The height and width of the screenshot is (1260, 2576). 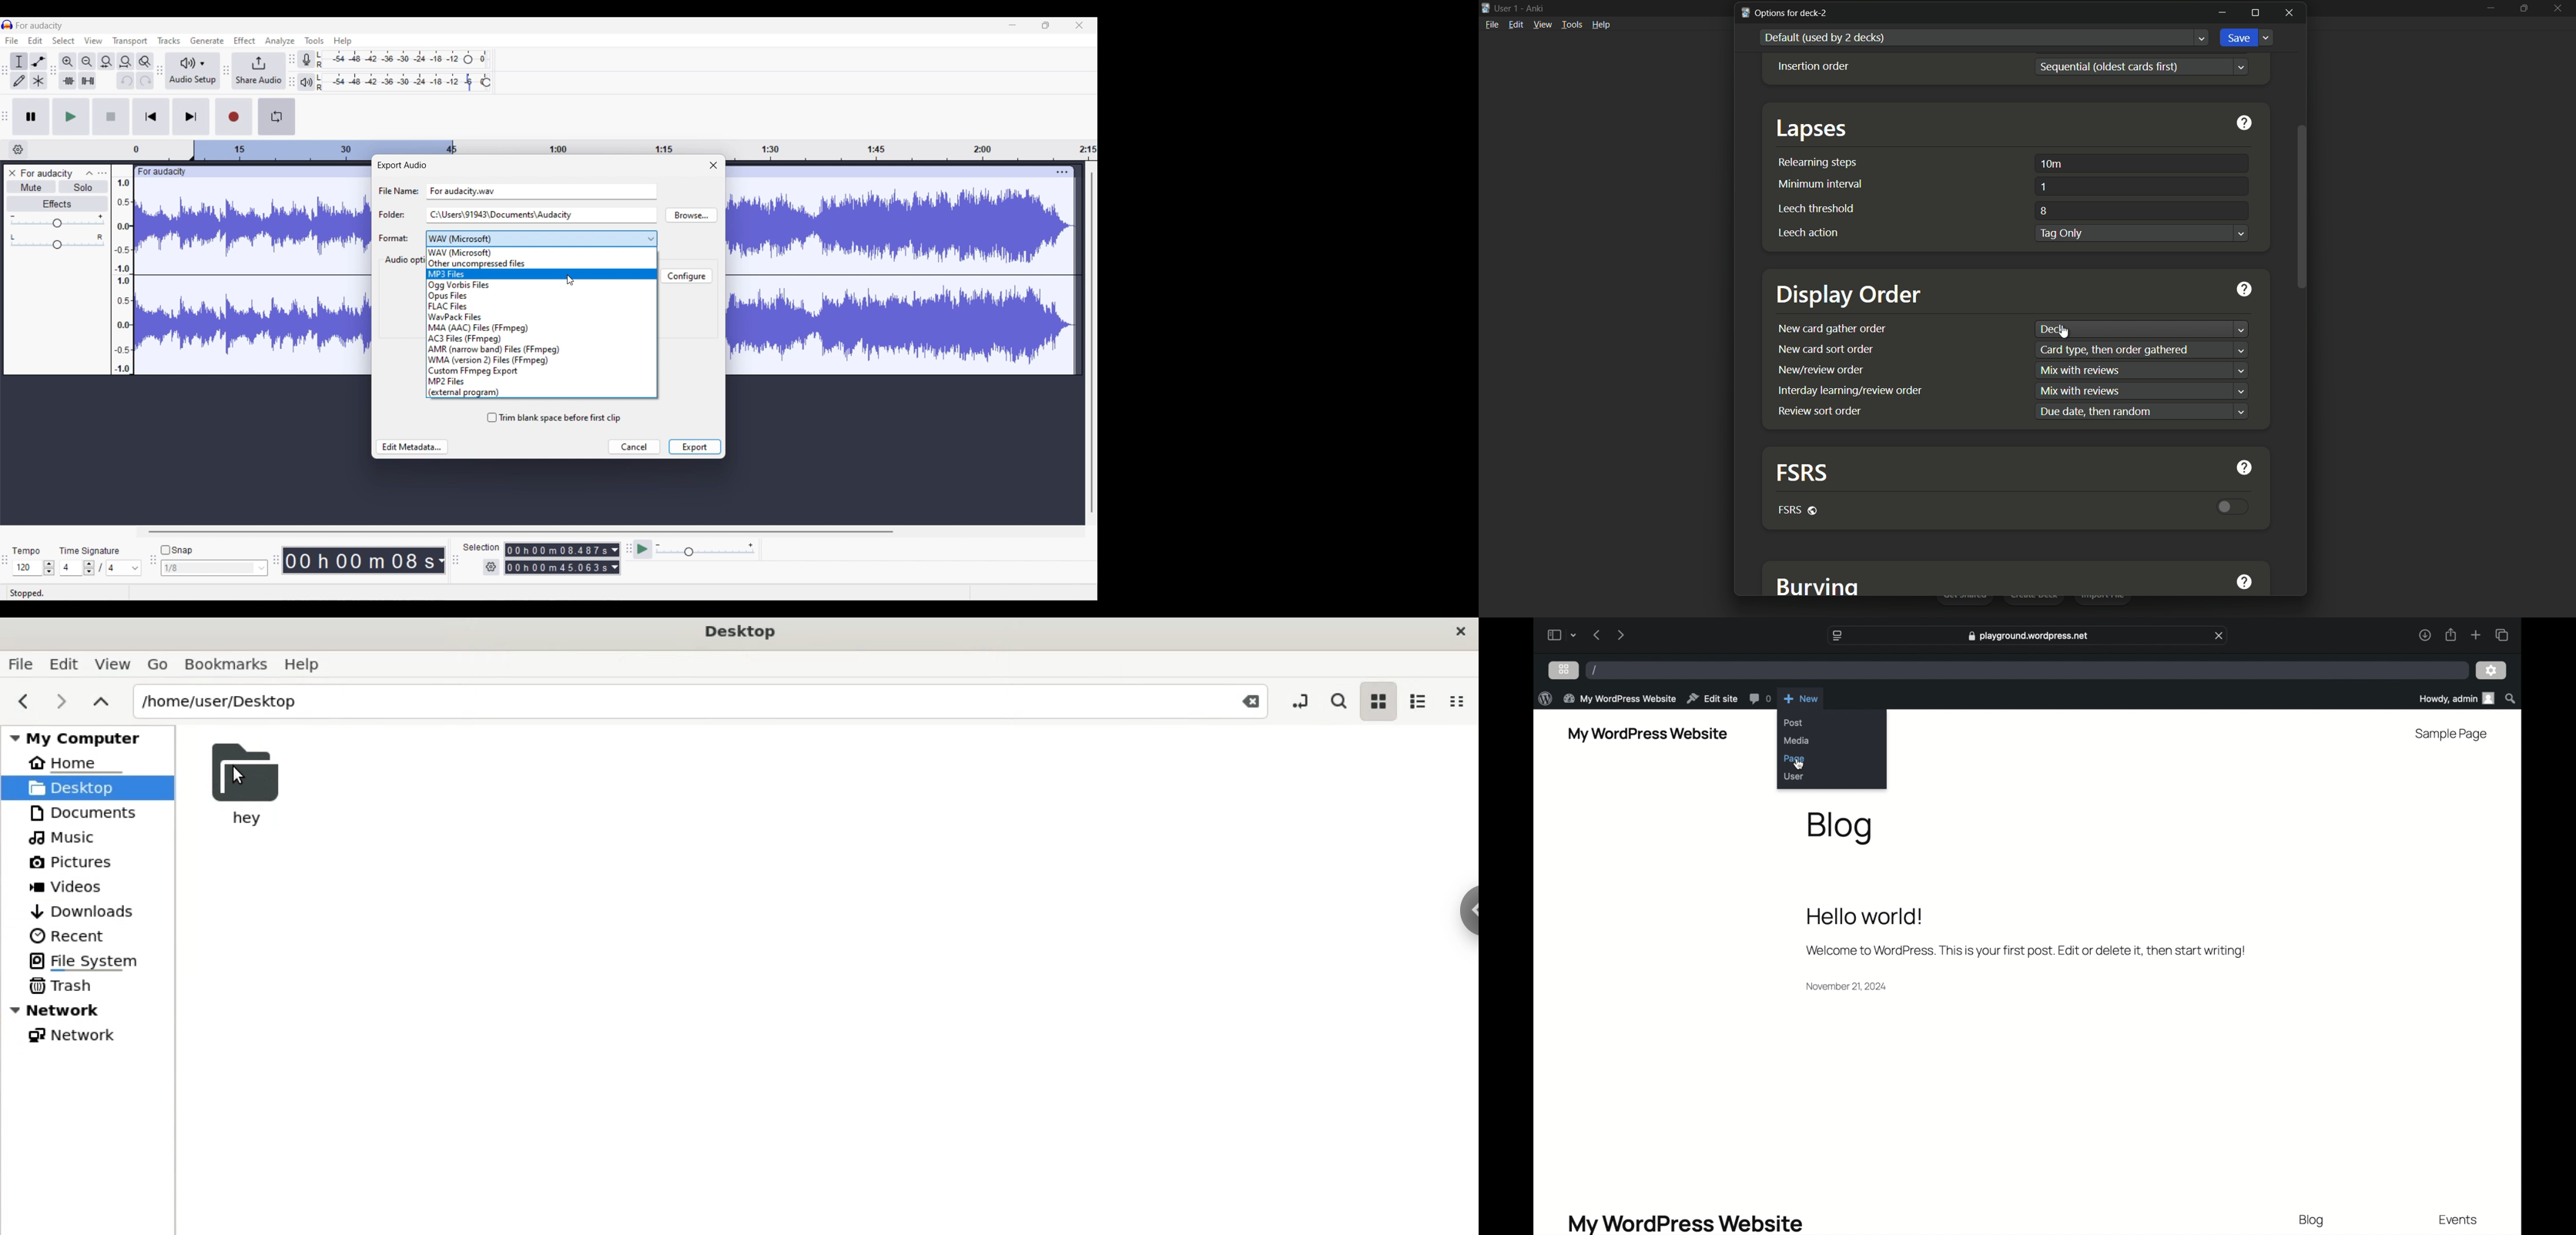 What do you see at coordinates (1543, 25) in the screenshot?
I see `view menu` at bounding box center [1543, 25].